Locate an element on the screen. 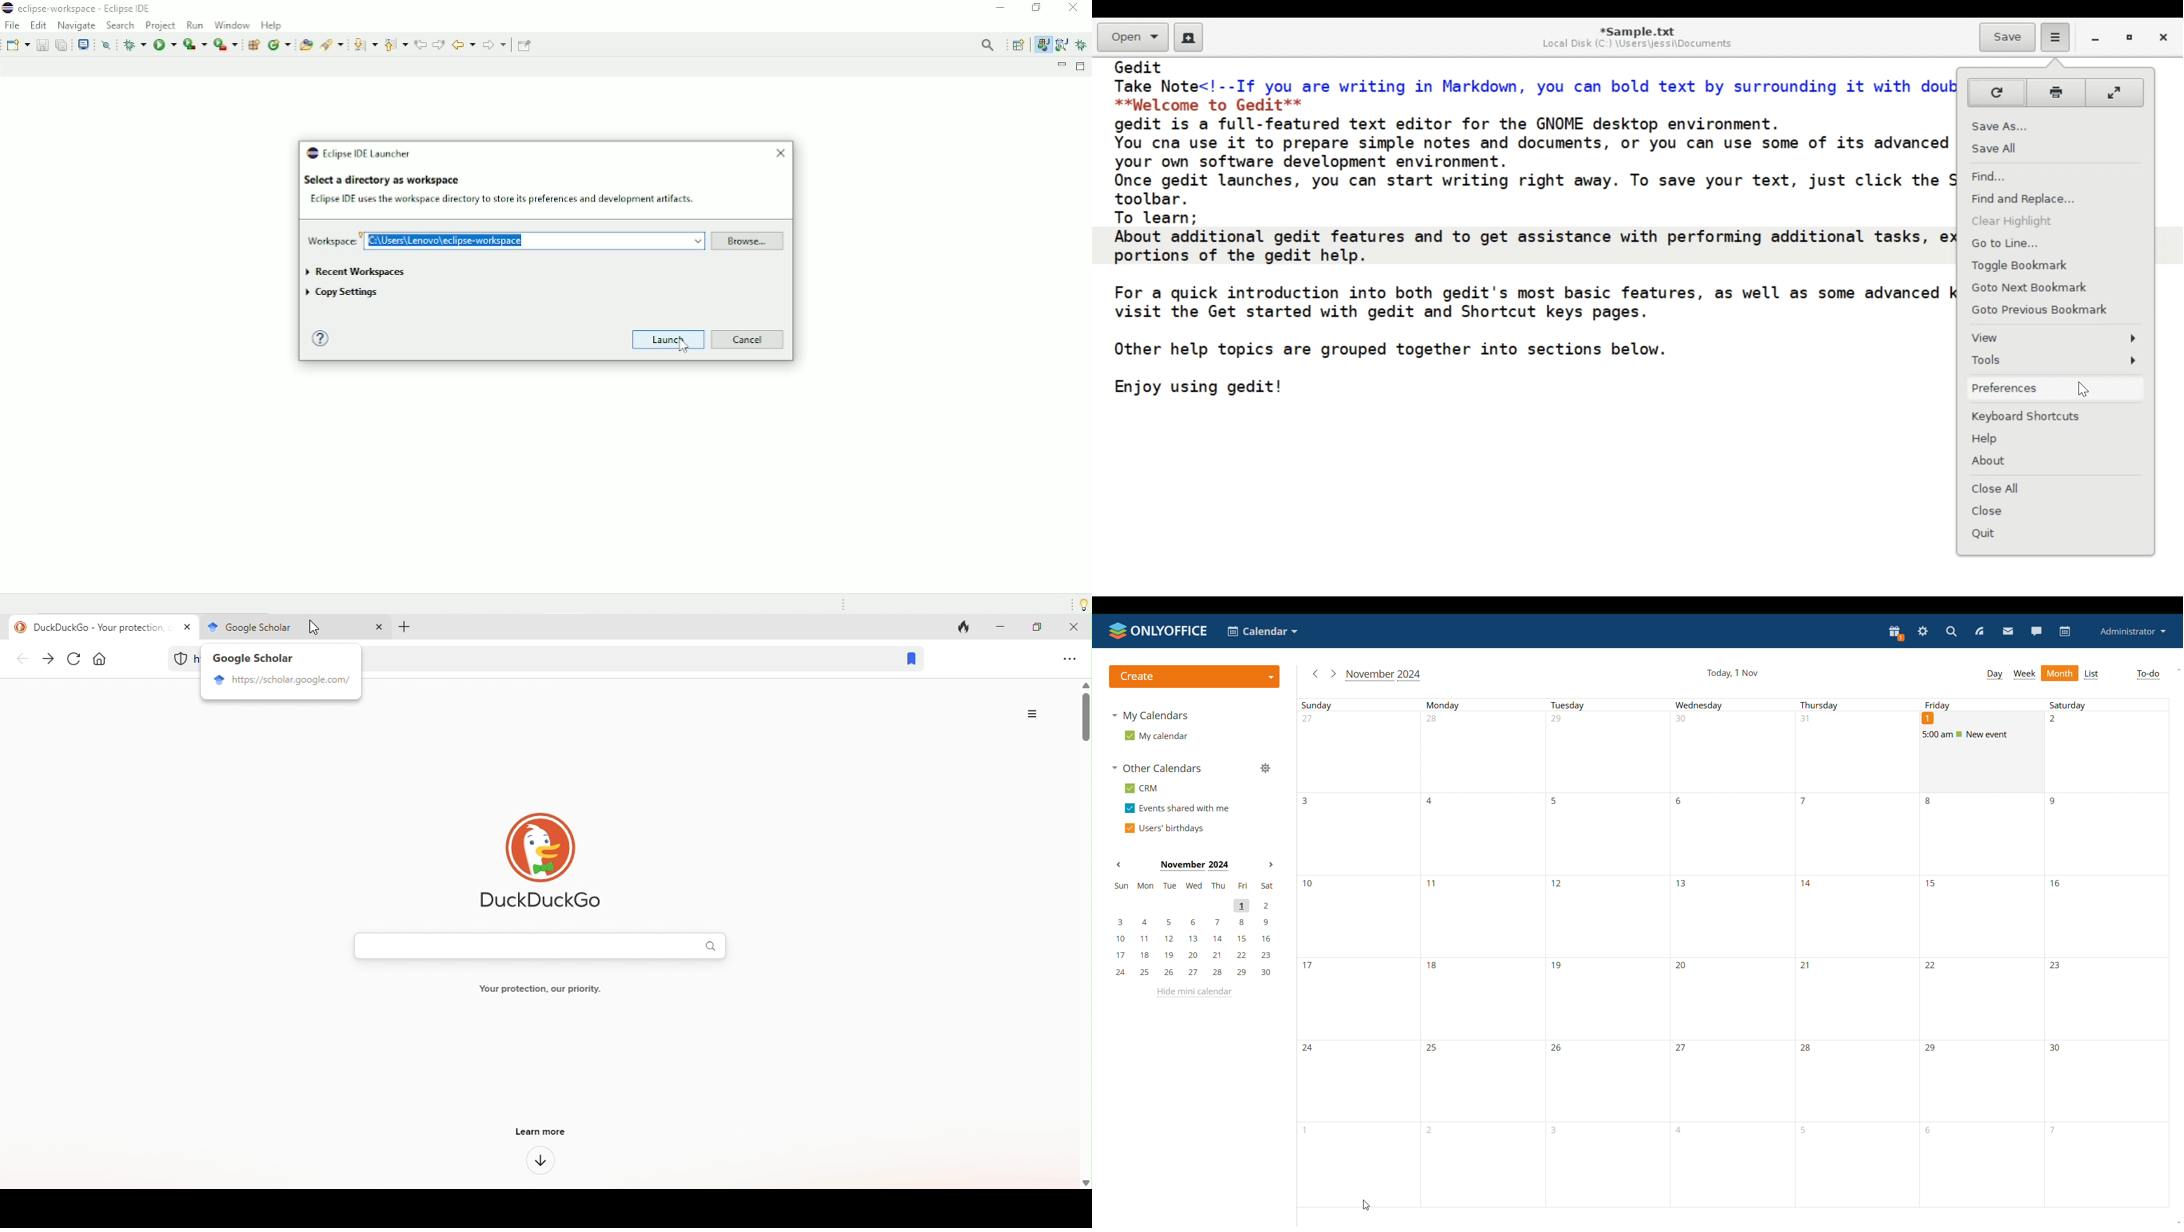  Logo is located at coordinates (7, 8).